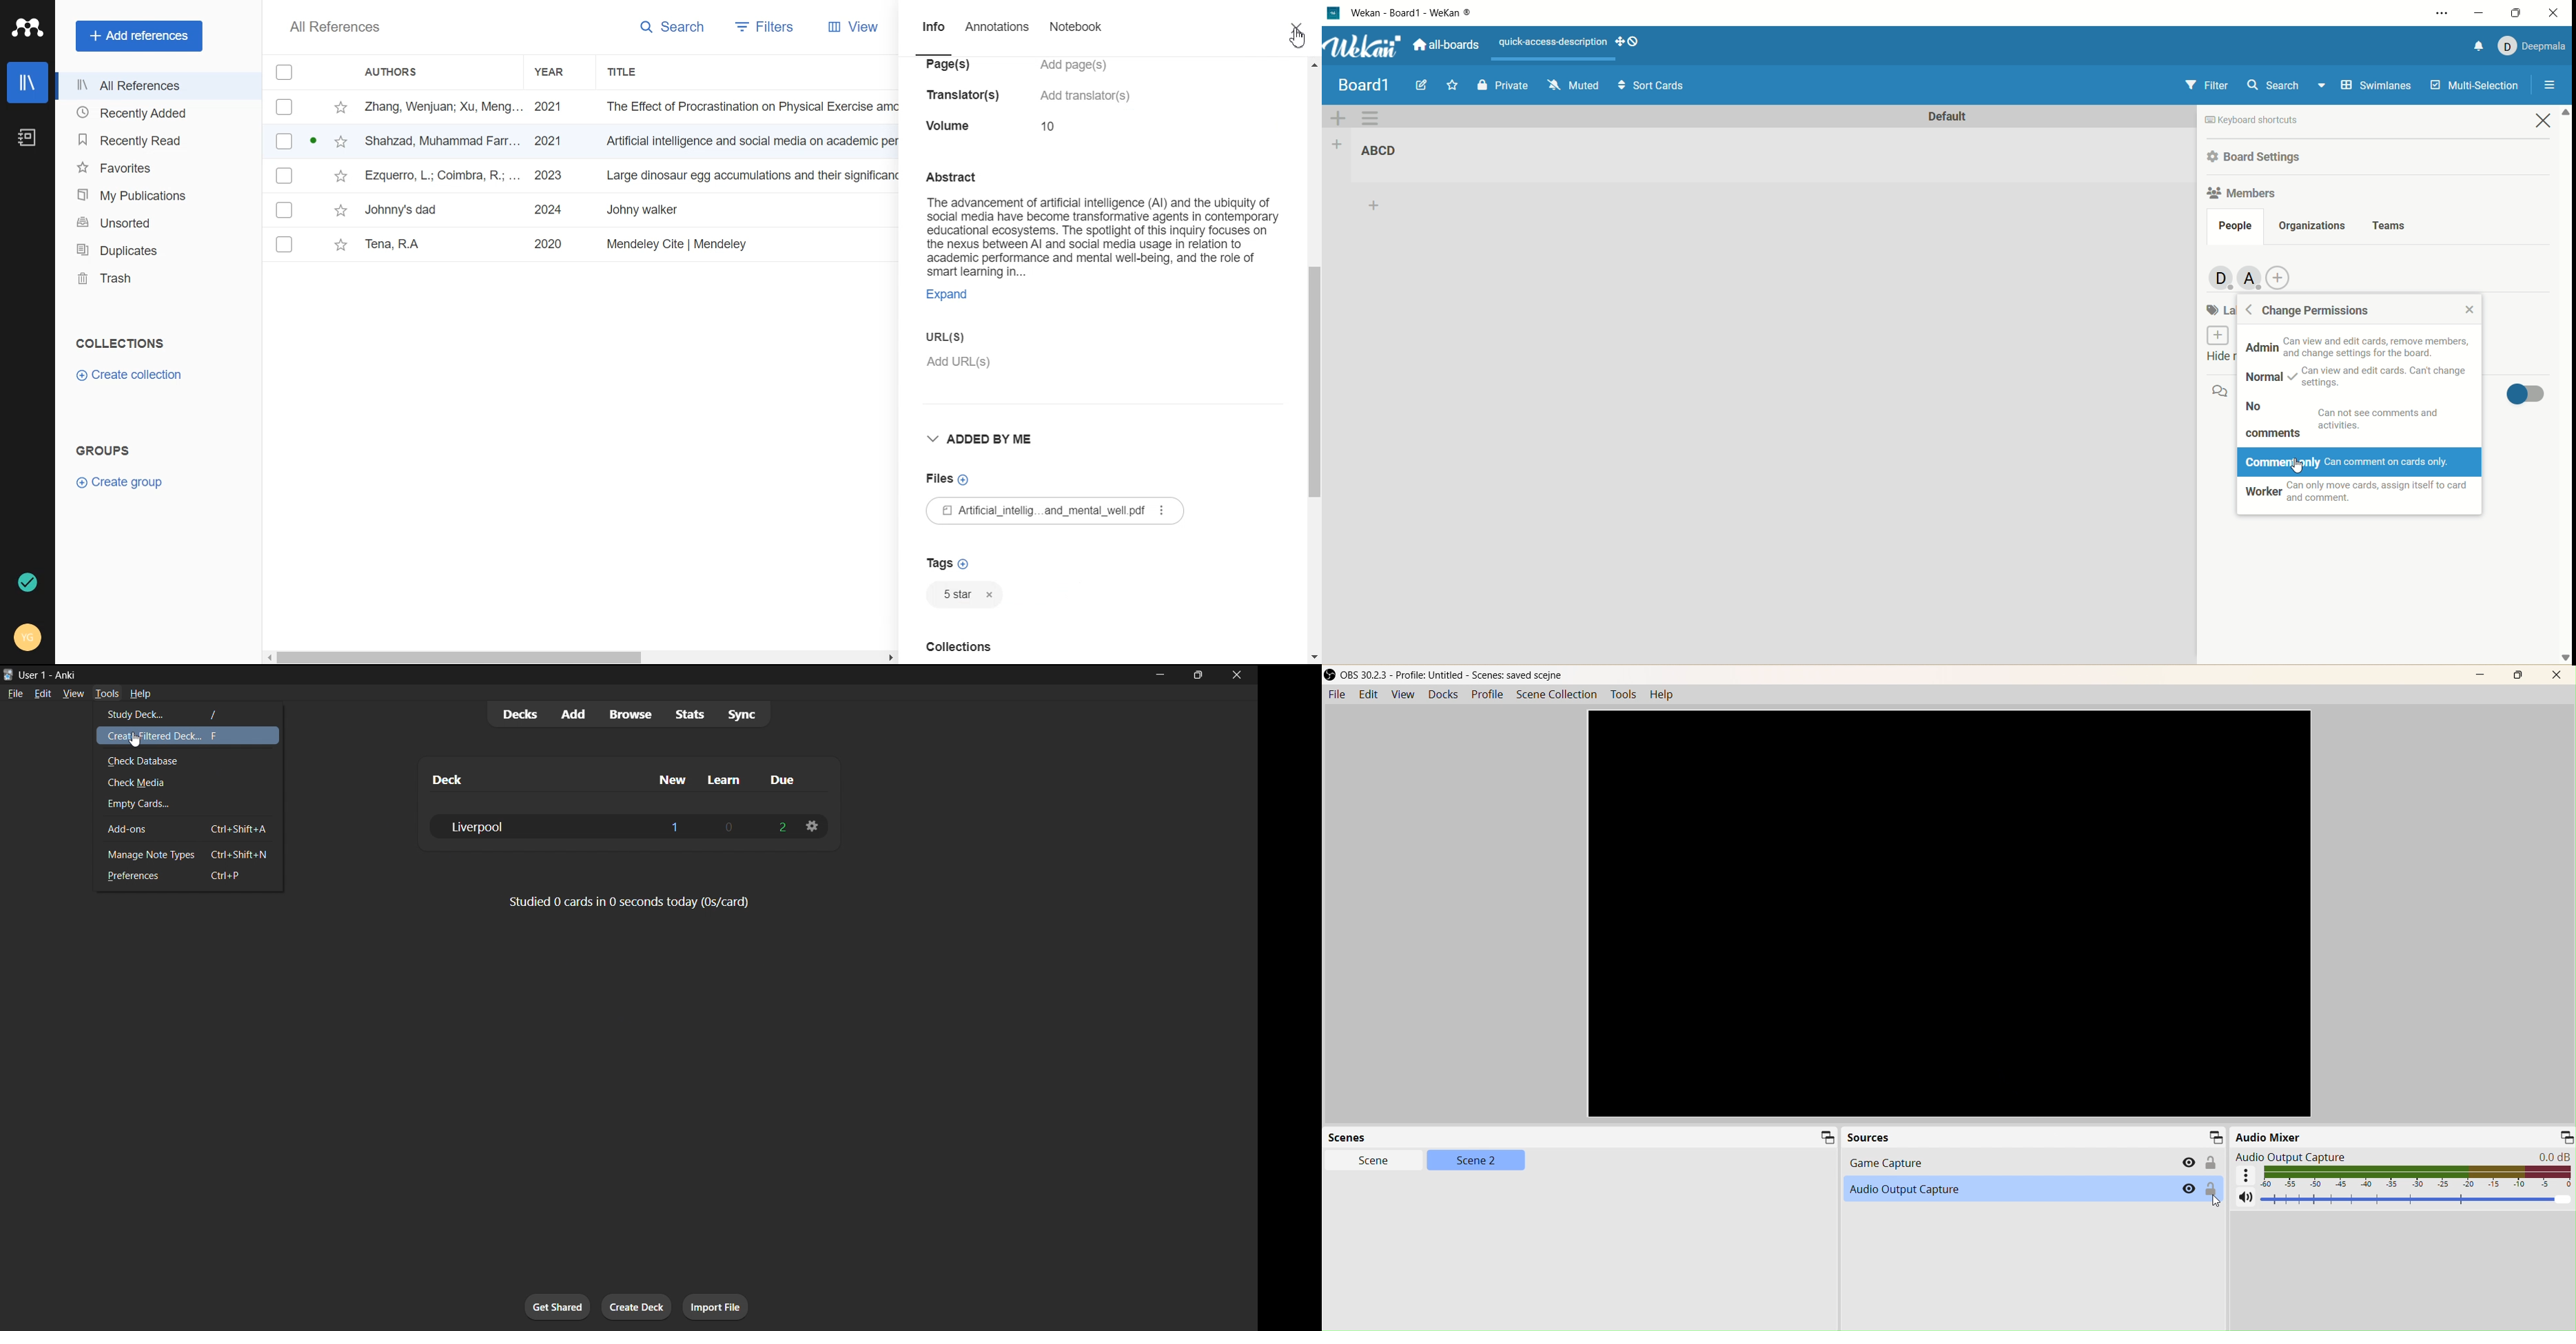 Image resolution: width=2576 pixels, height=1344 pixels. What do you see at coordinates (571, 714) in the screenshot?
I see `add` at bounding box center [571, 714].